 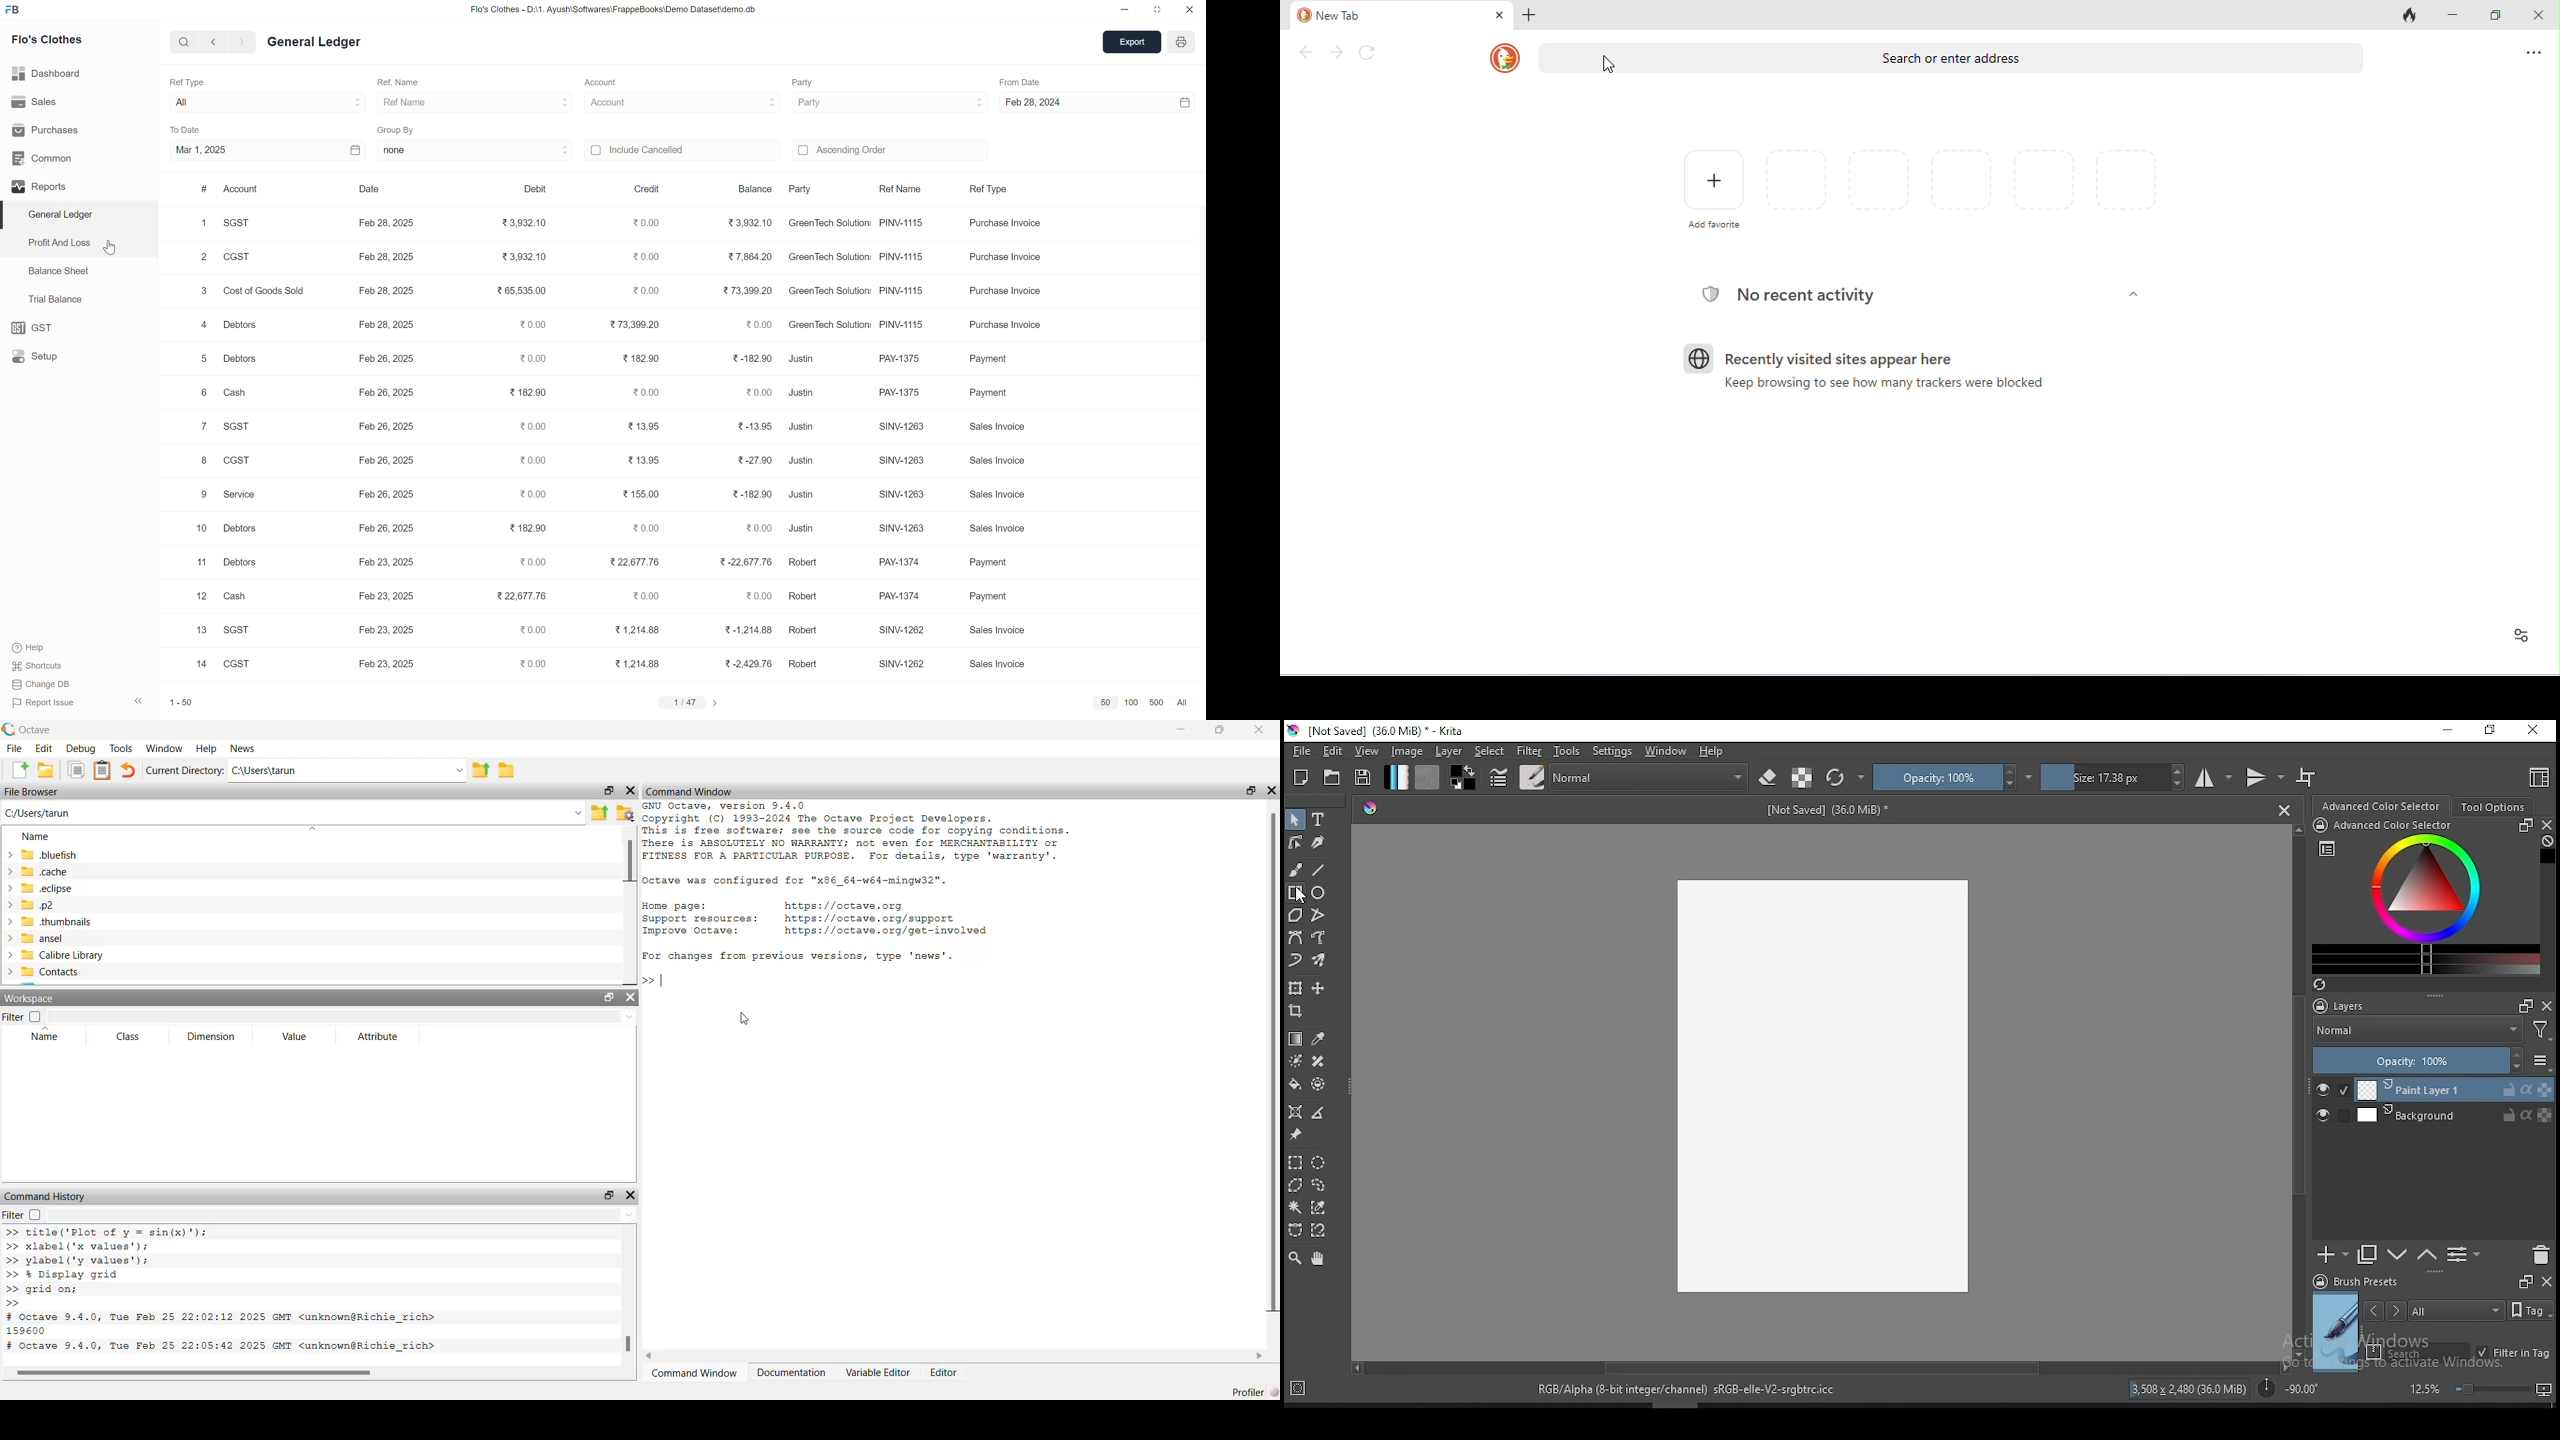 I want to click on Home page: nttps://octave.org Support resources:  https://octave.org/support Improve Octave: https://octave.org/get—involved, so click(x=815, y=918).